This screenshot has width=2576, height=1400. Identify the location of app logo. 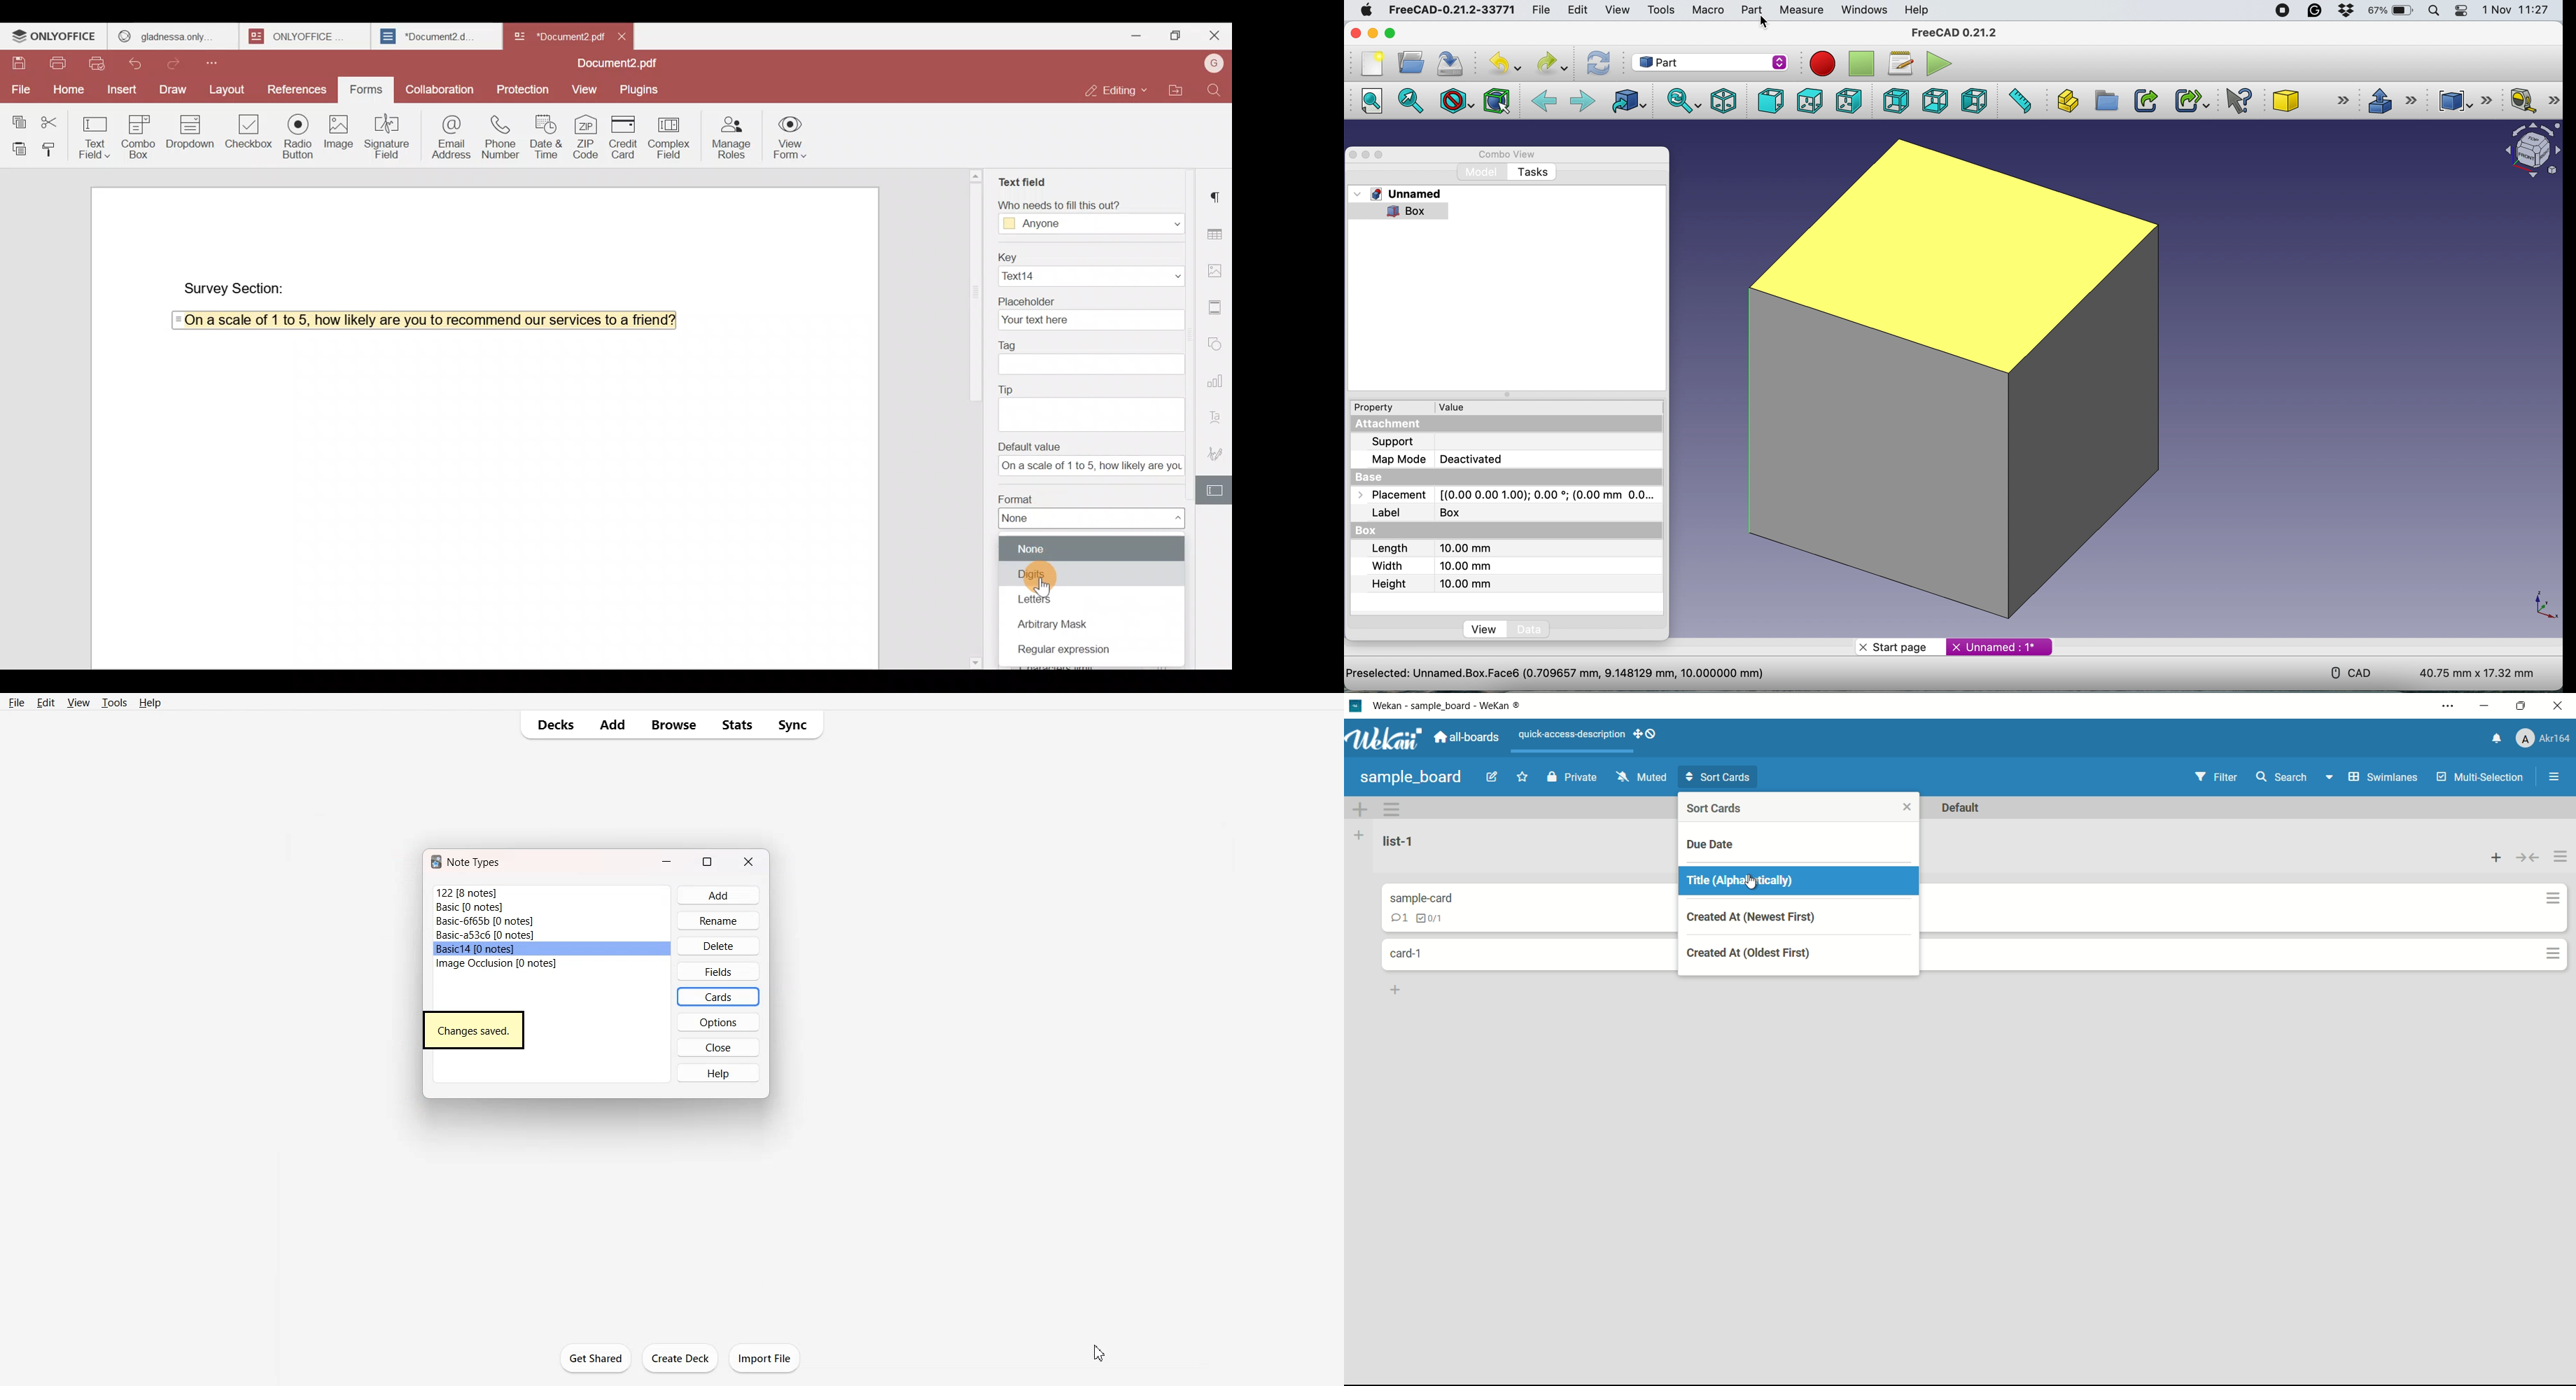
(1384, 739).